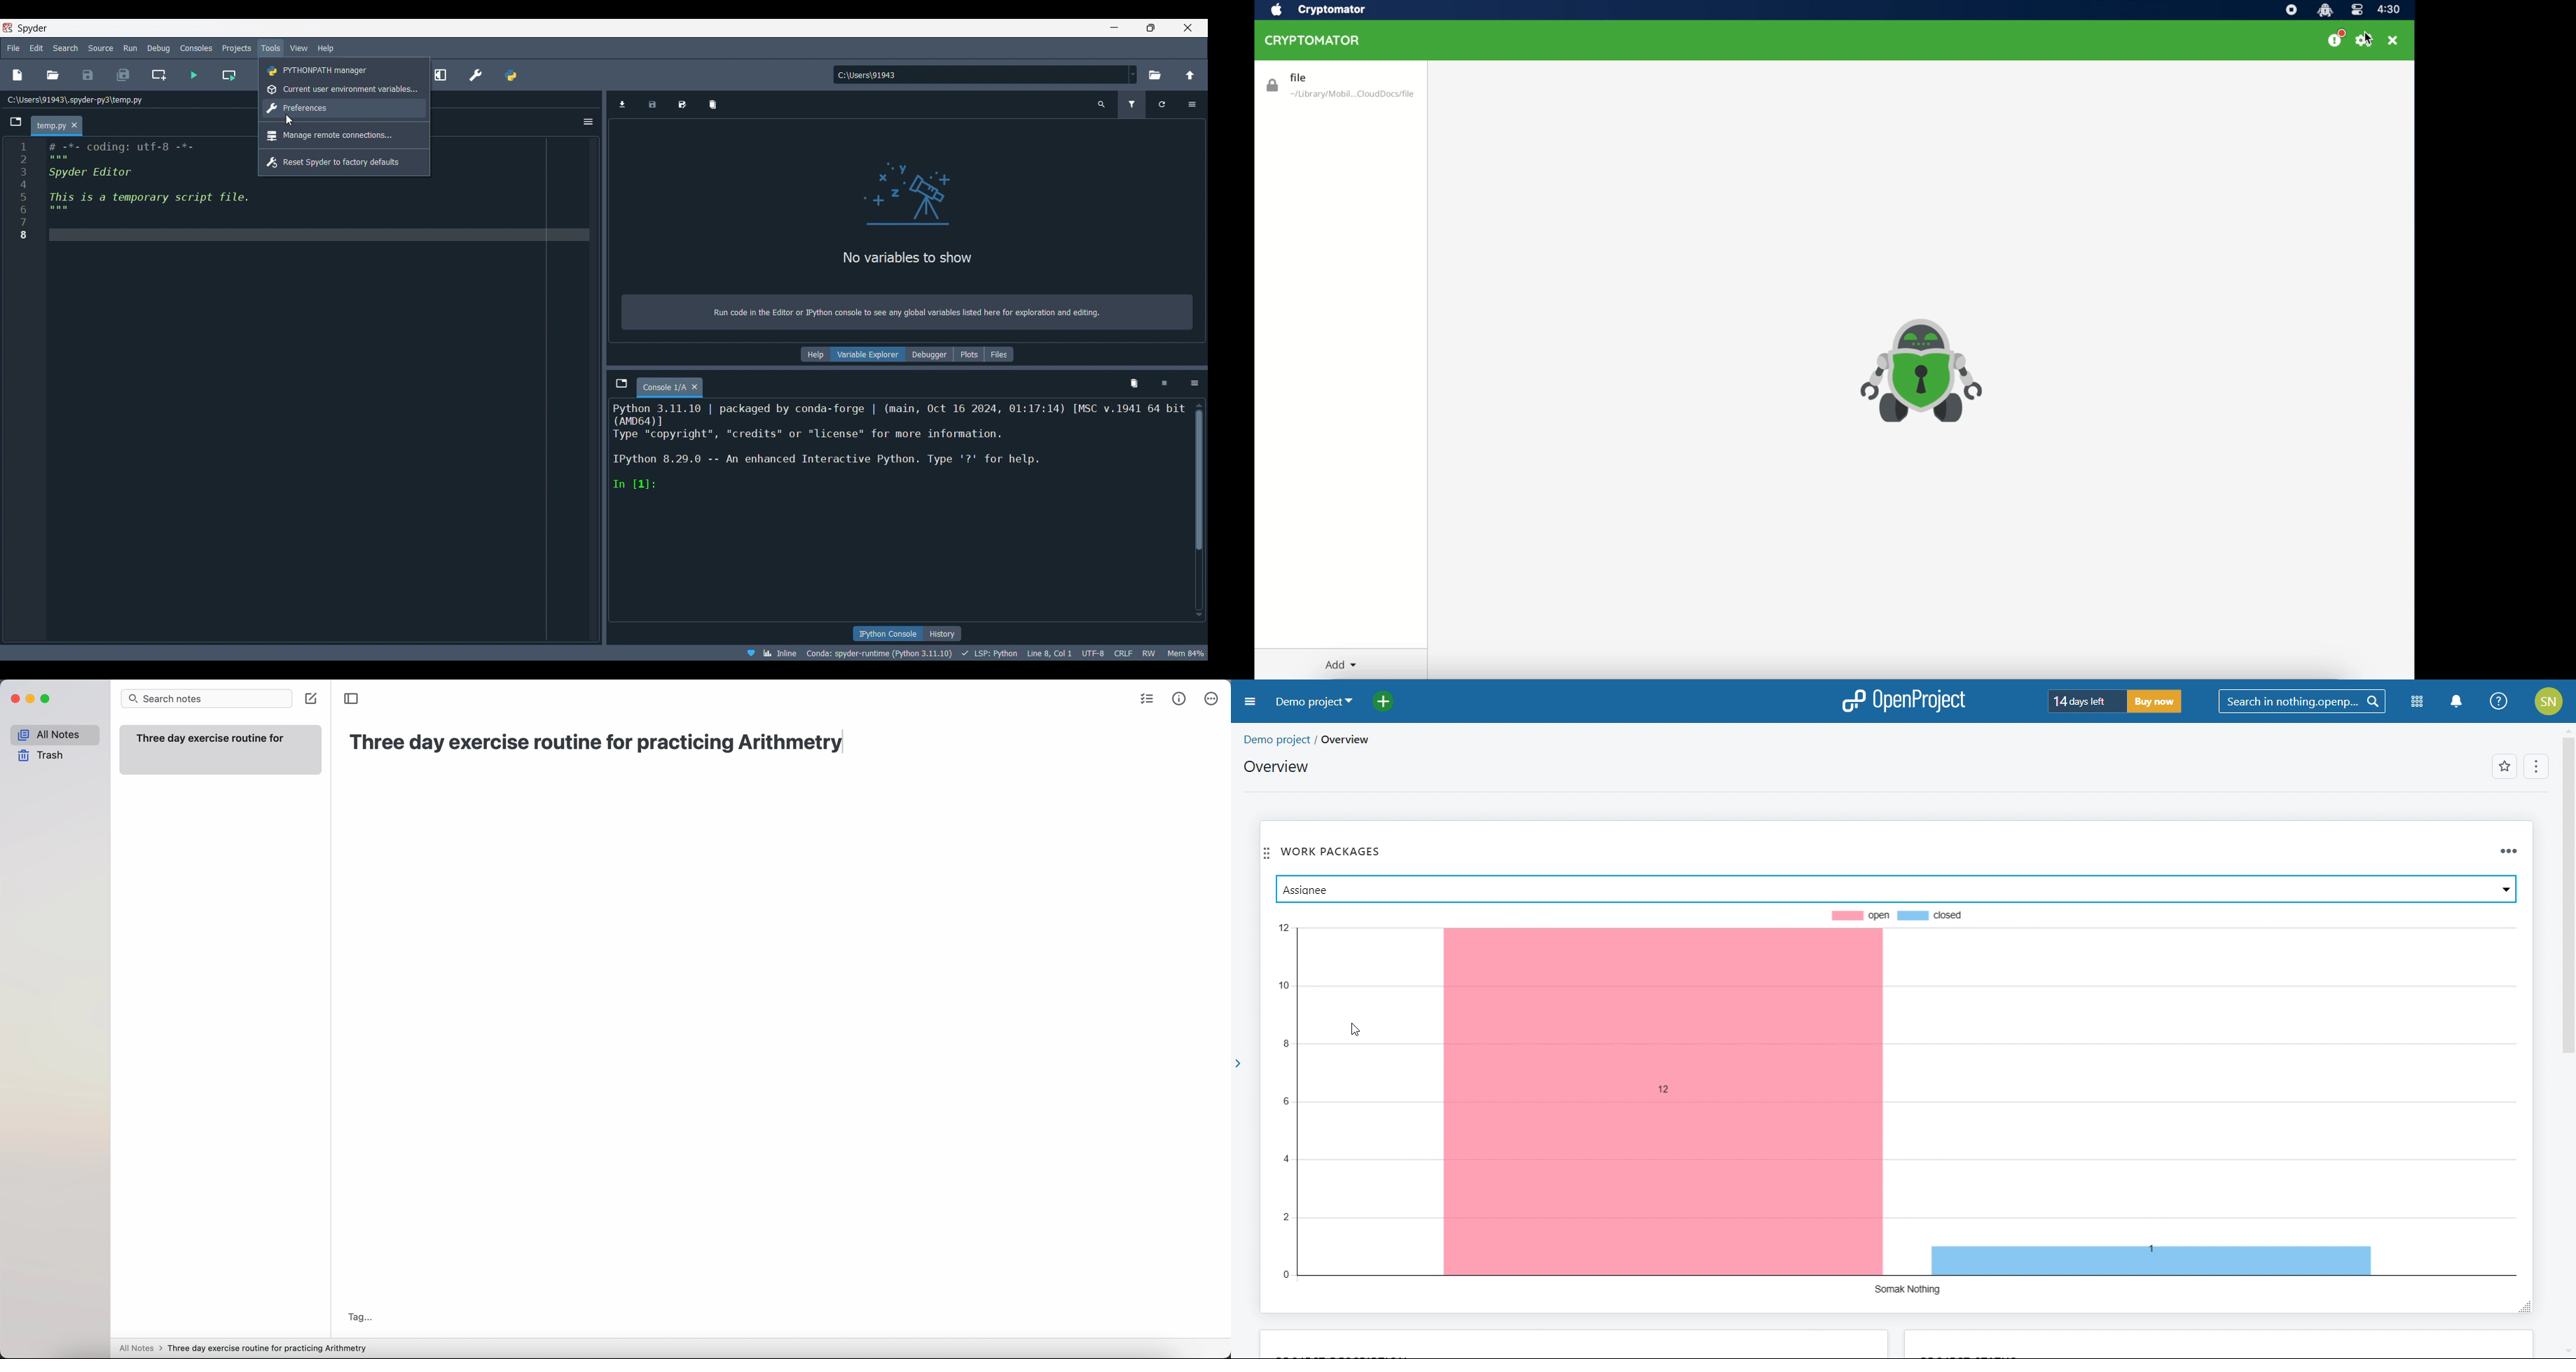 Image resolution: width=2576 pixels, height=1372 pixels. I want to click on Projects menu, so click(236, 48).